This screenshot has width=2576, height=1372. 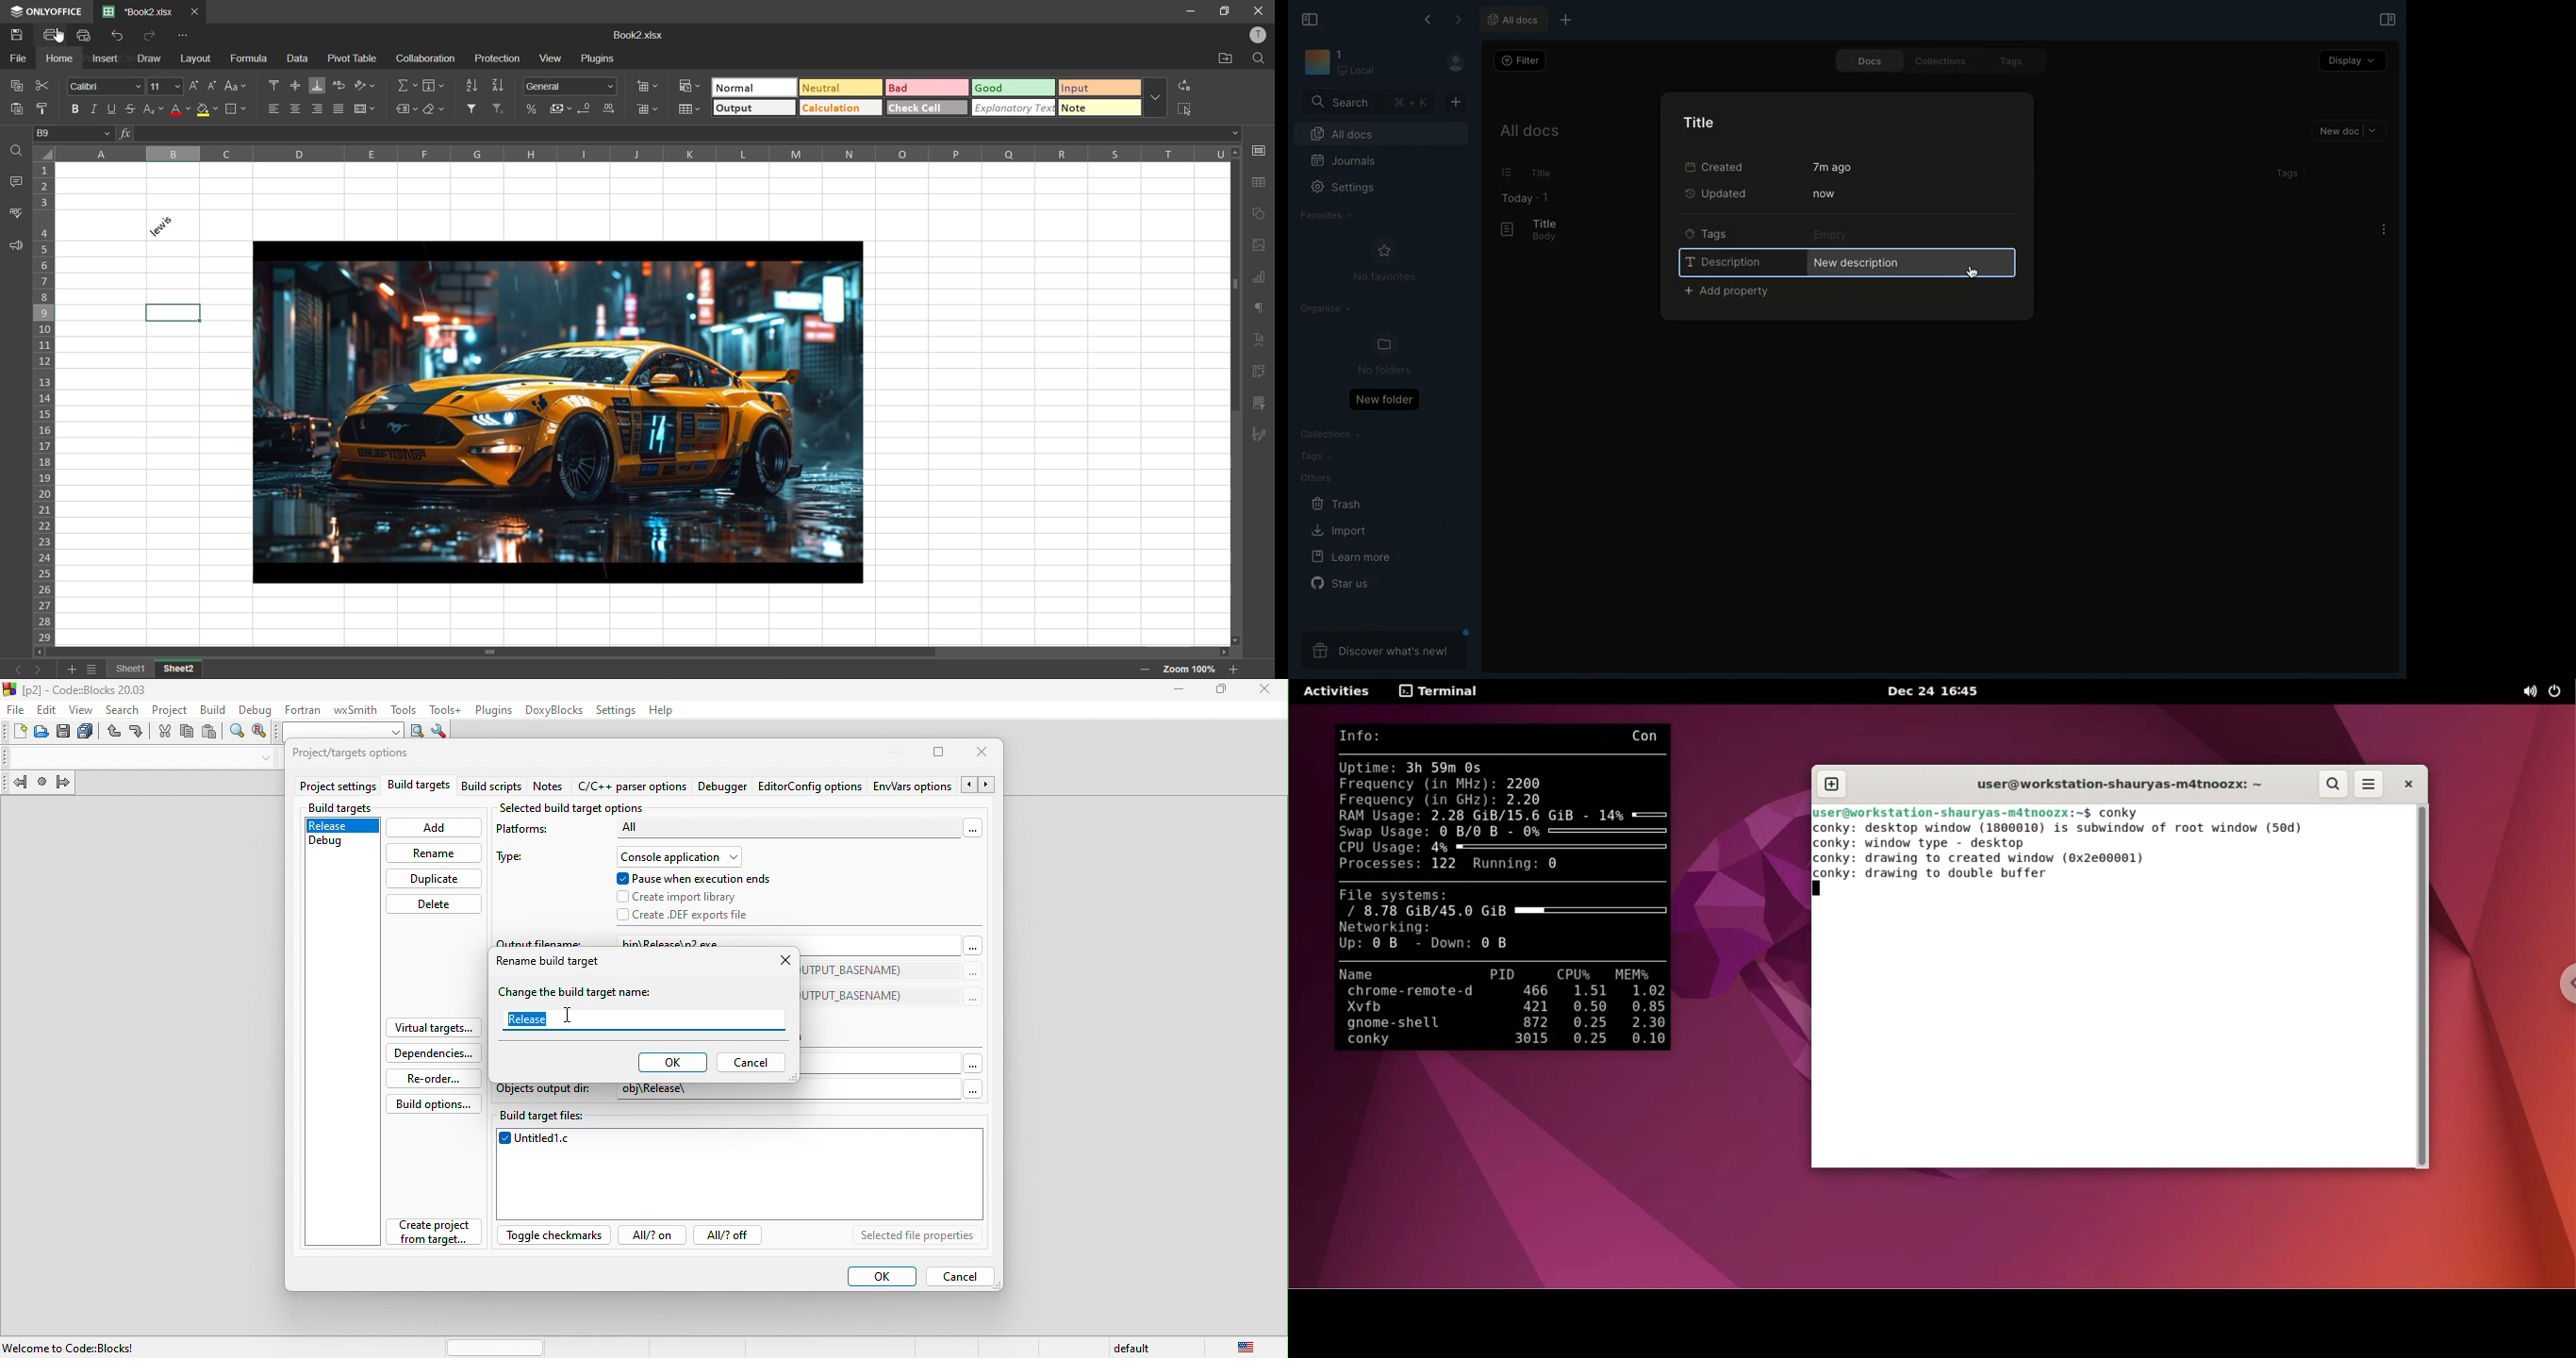 What do you see at coordinates (926, 87) in the screenshot?
I see `bad` at bounding box center [926, 87].